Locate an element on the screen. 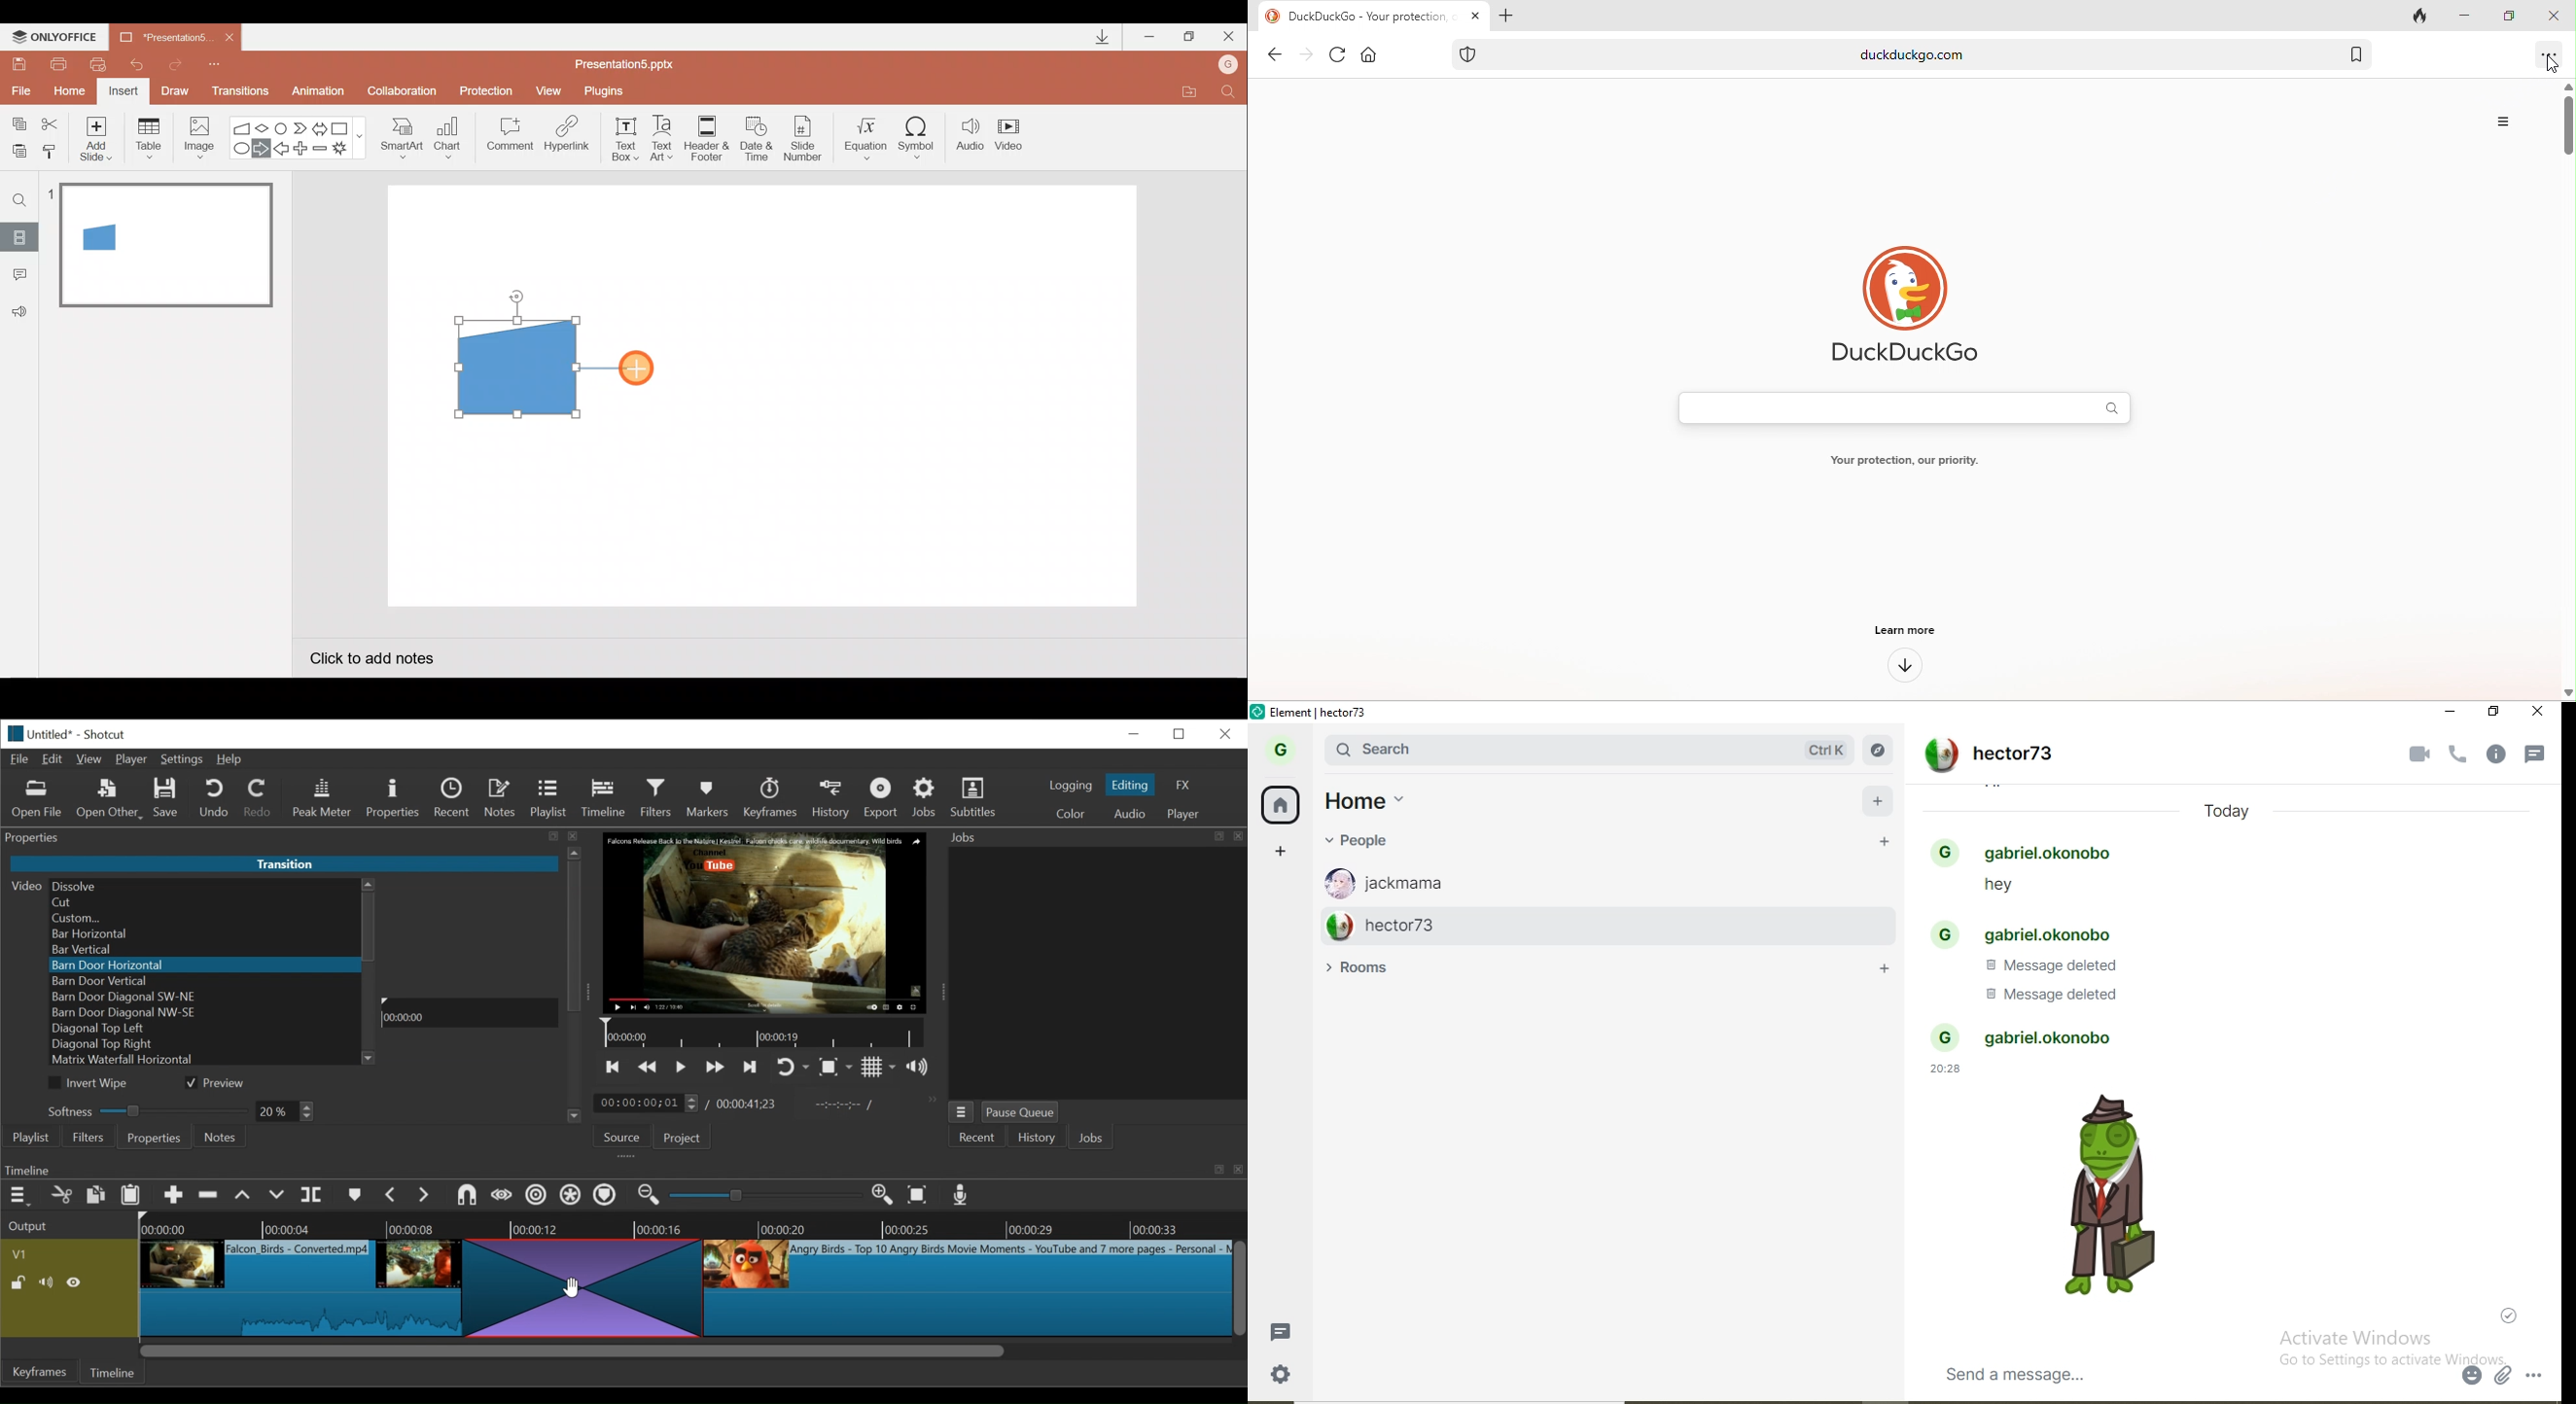 This screenshot has width=2576, height=1428. ADD ROOM is located at coordinates (1882, 966).